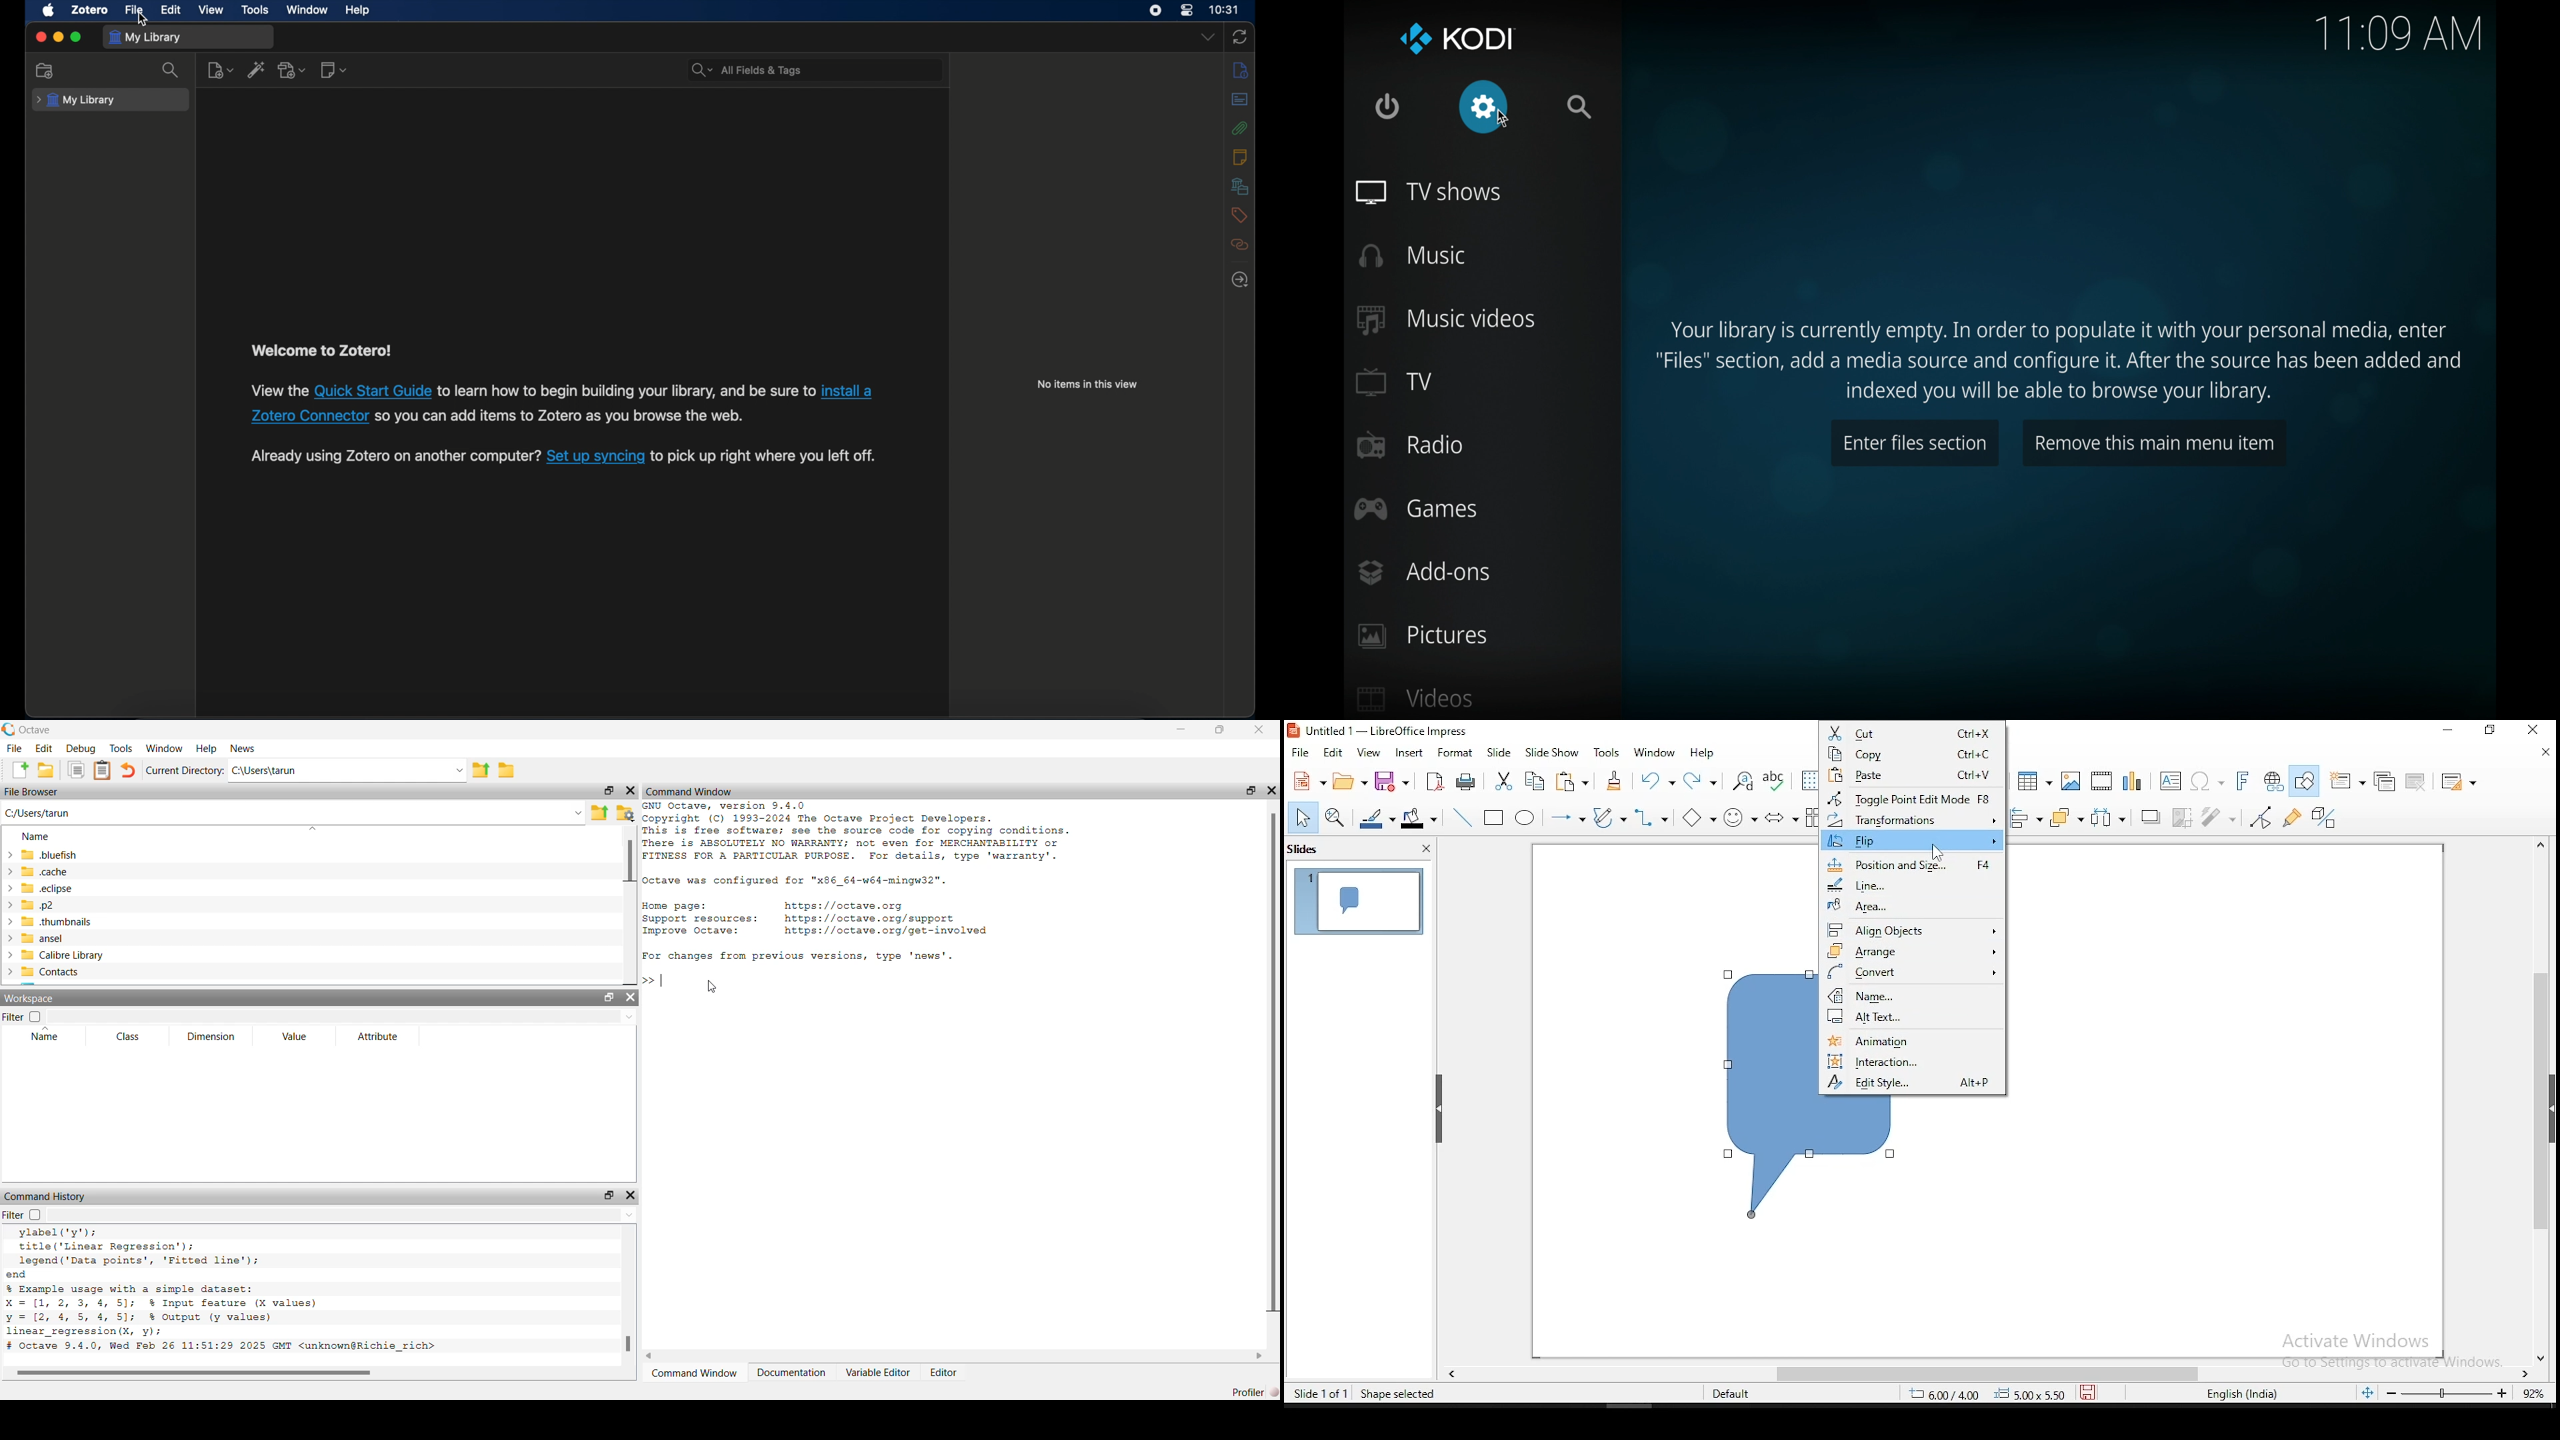  Describe the element at coordinates (1447, 319) in the screenshot. I see `music videos` at that location.